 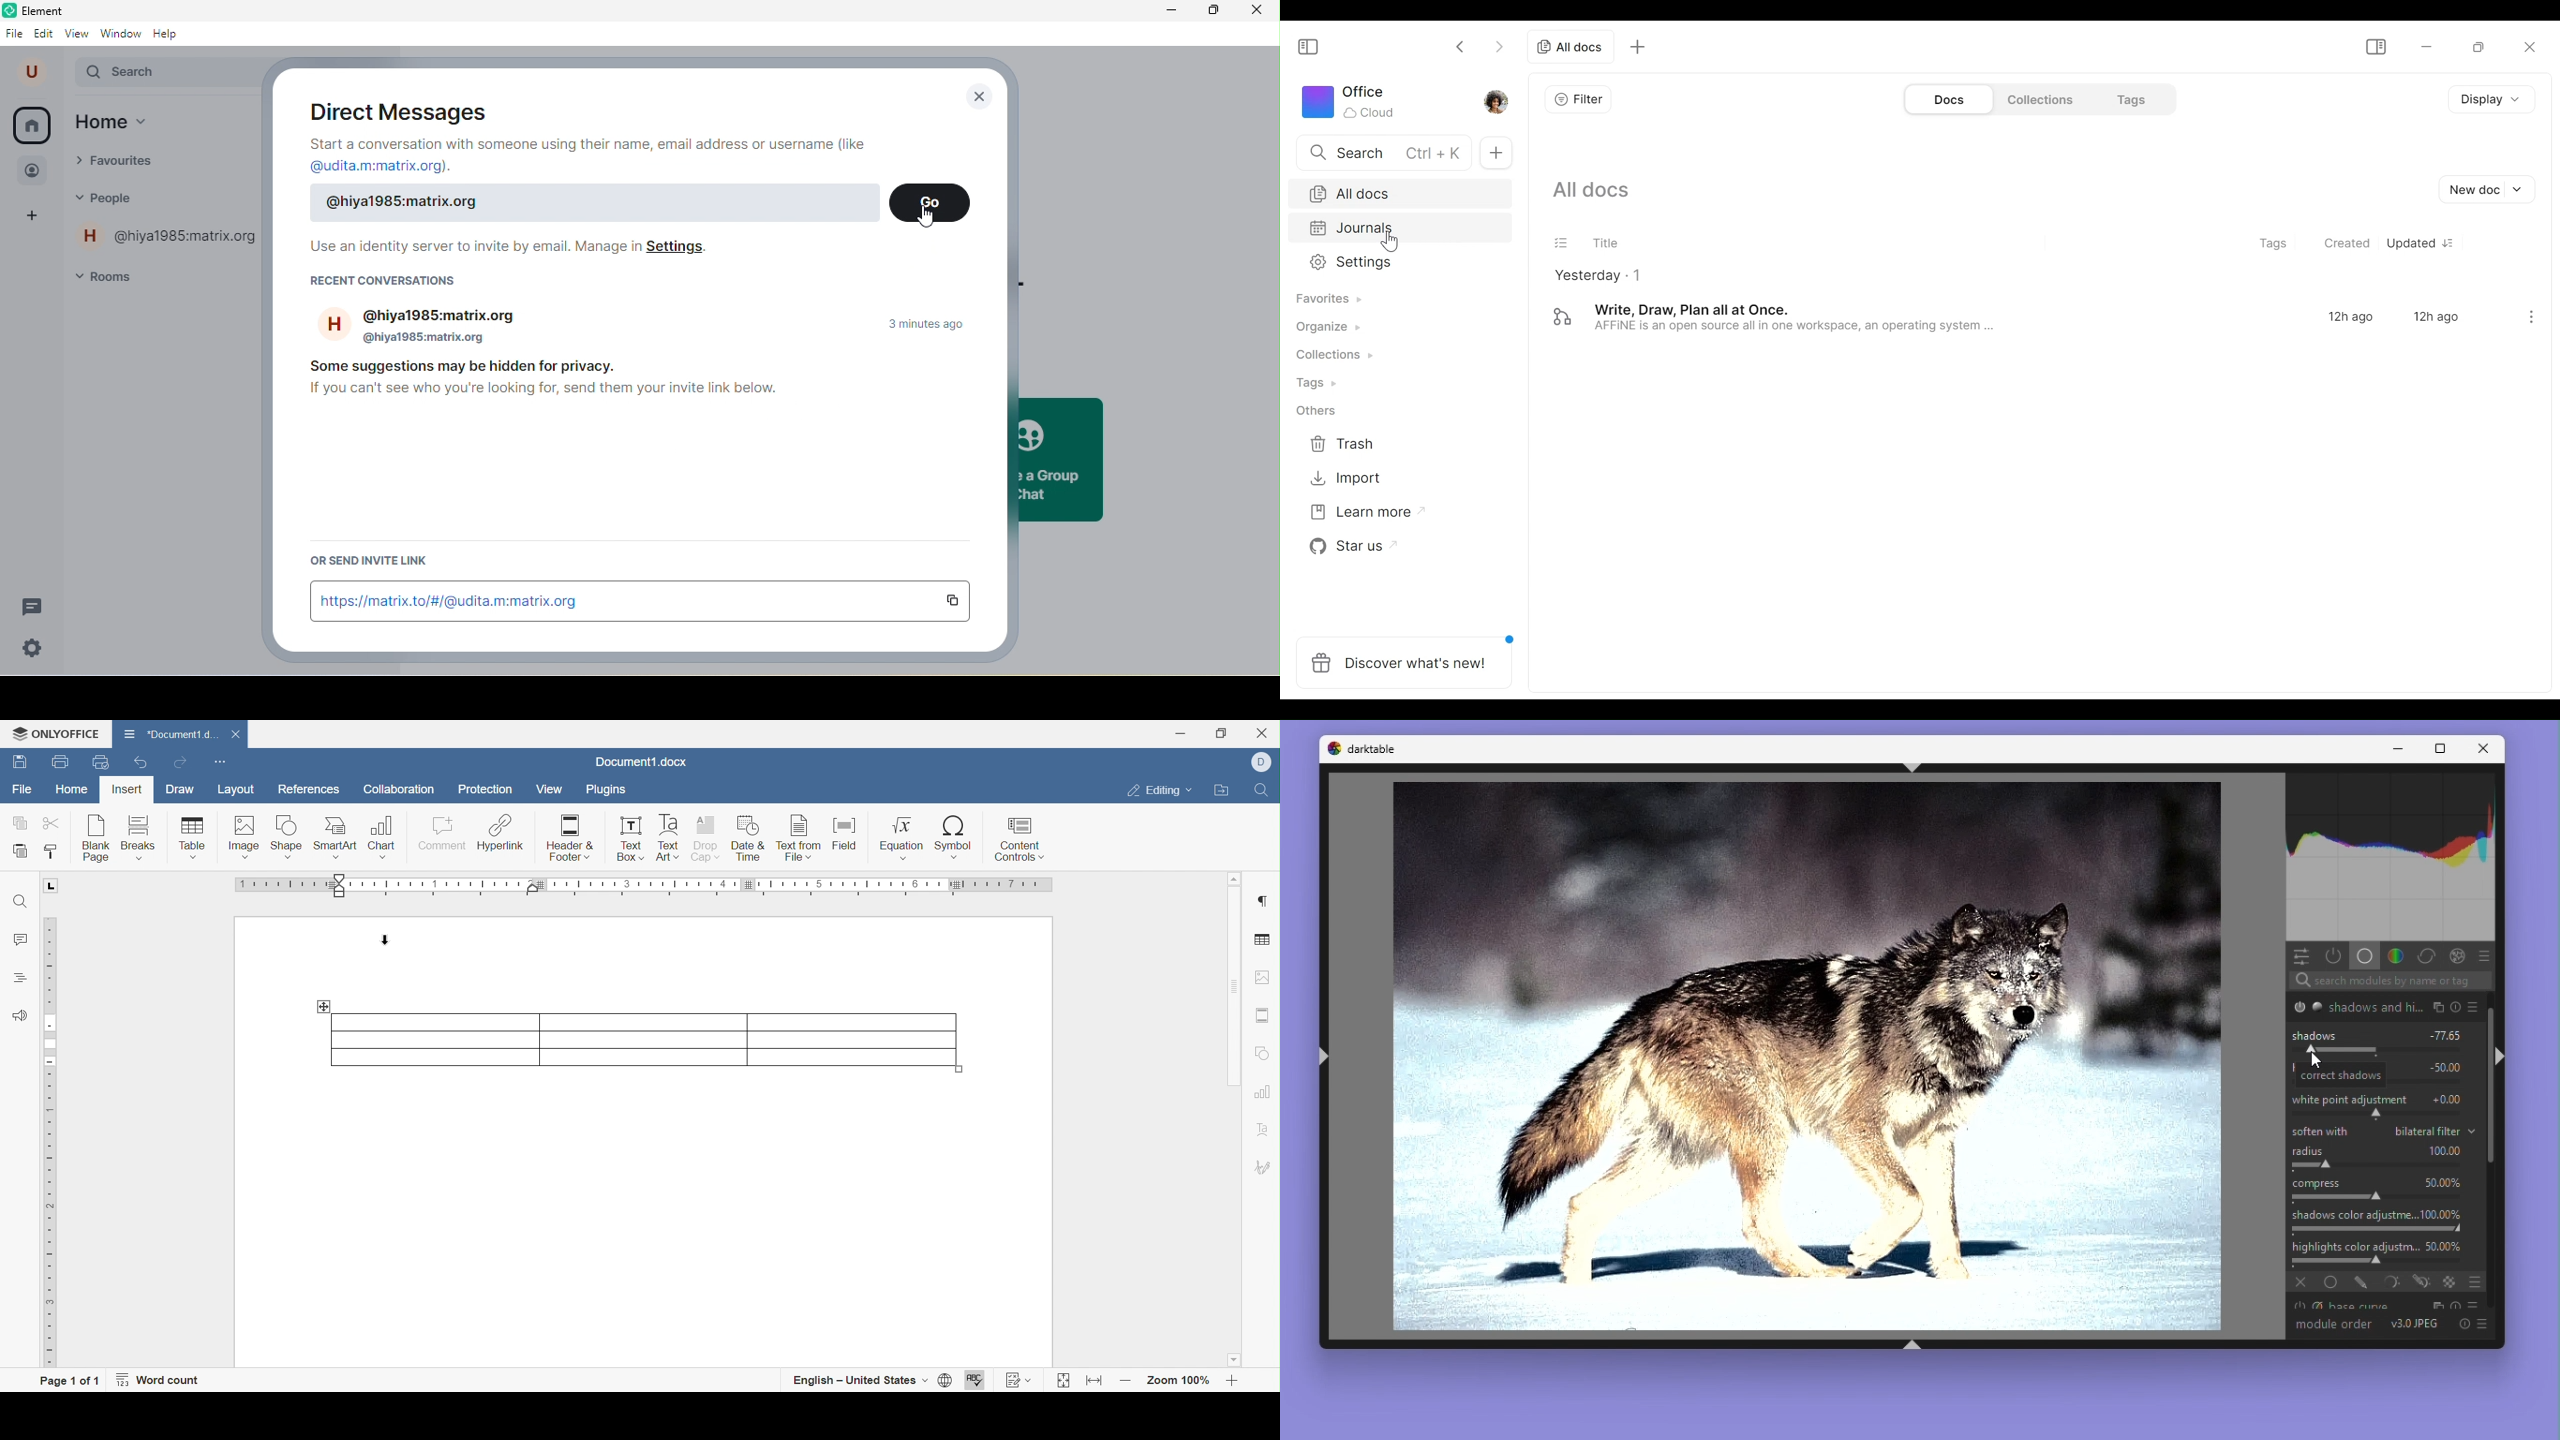 I want to click on presets, so click(x=2472, y=1009).